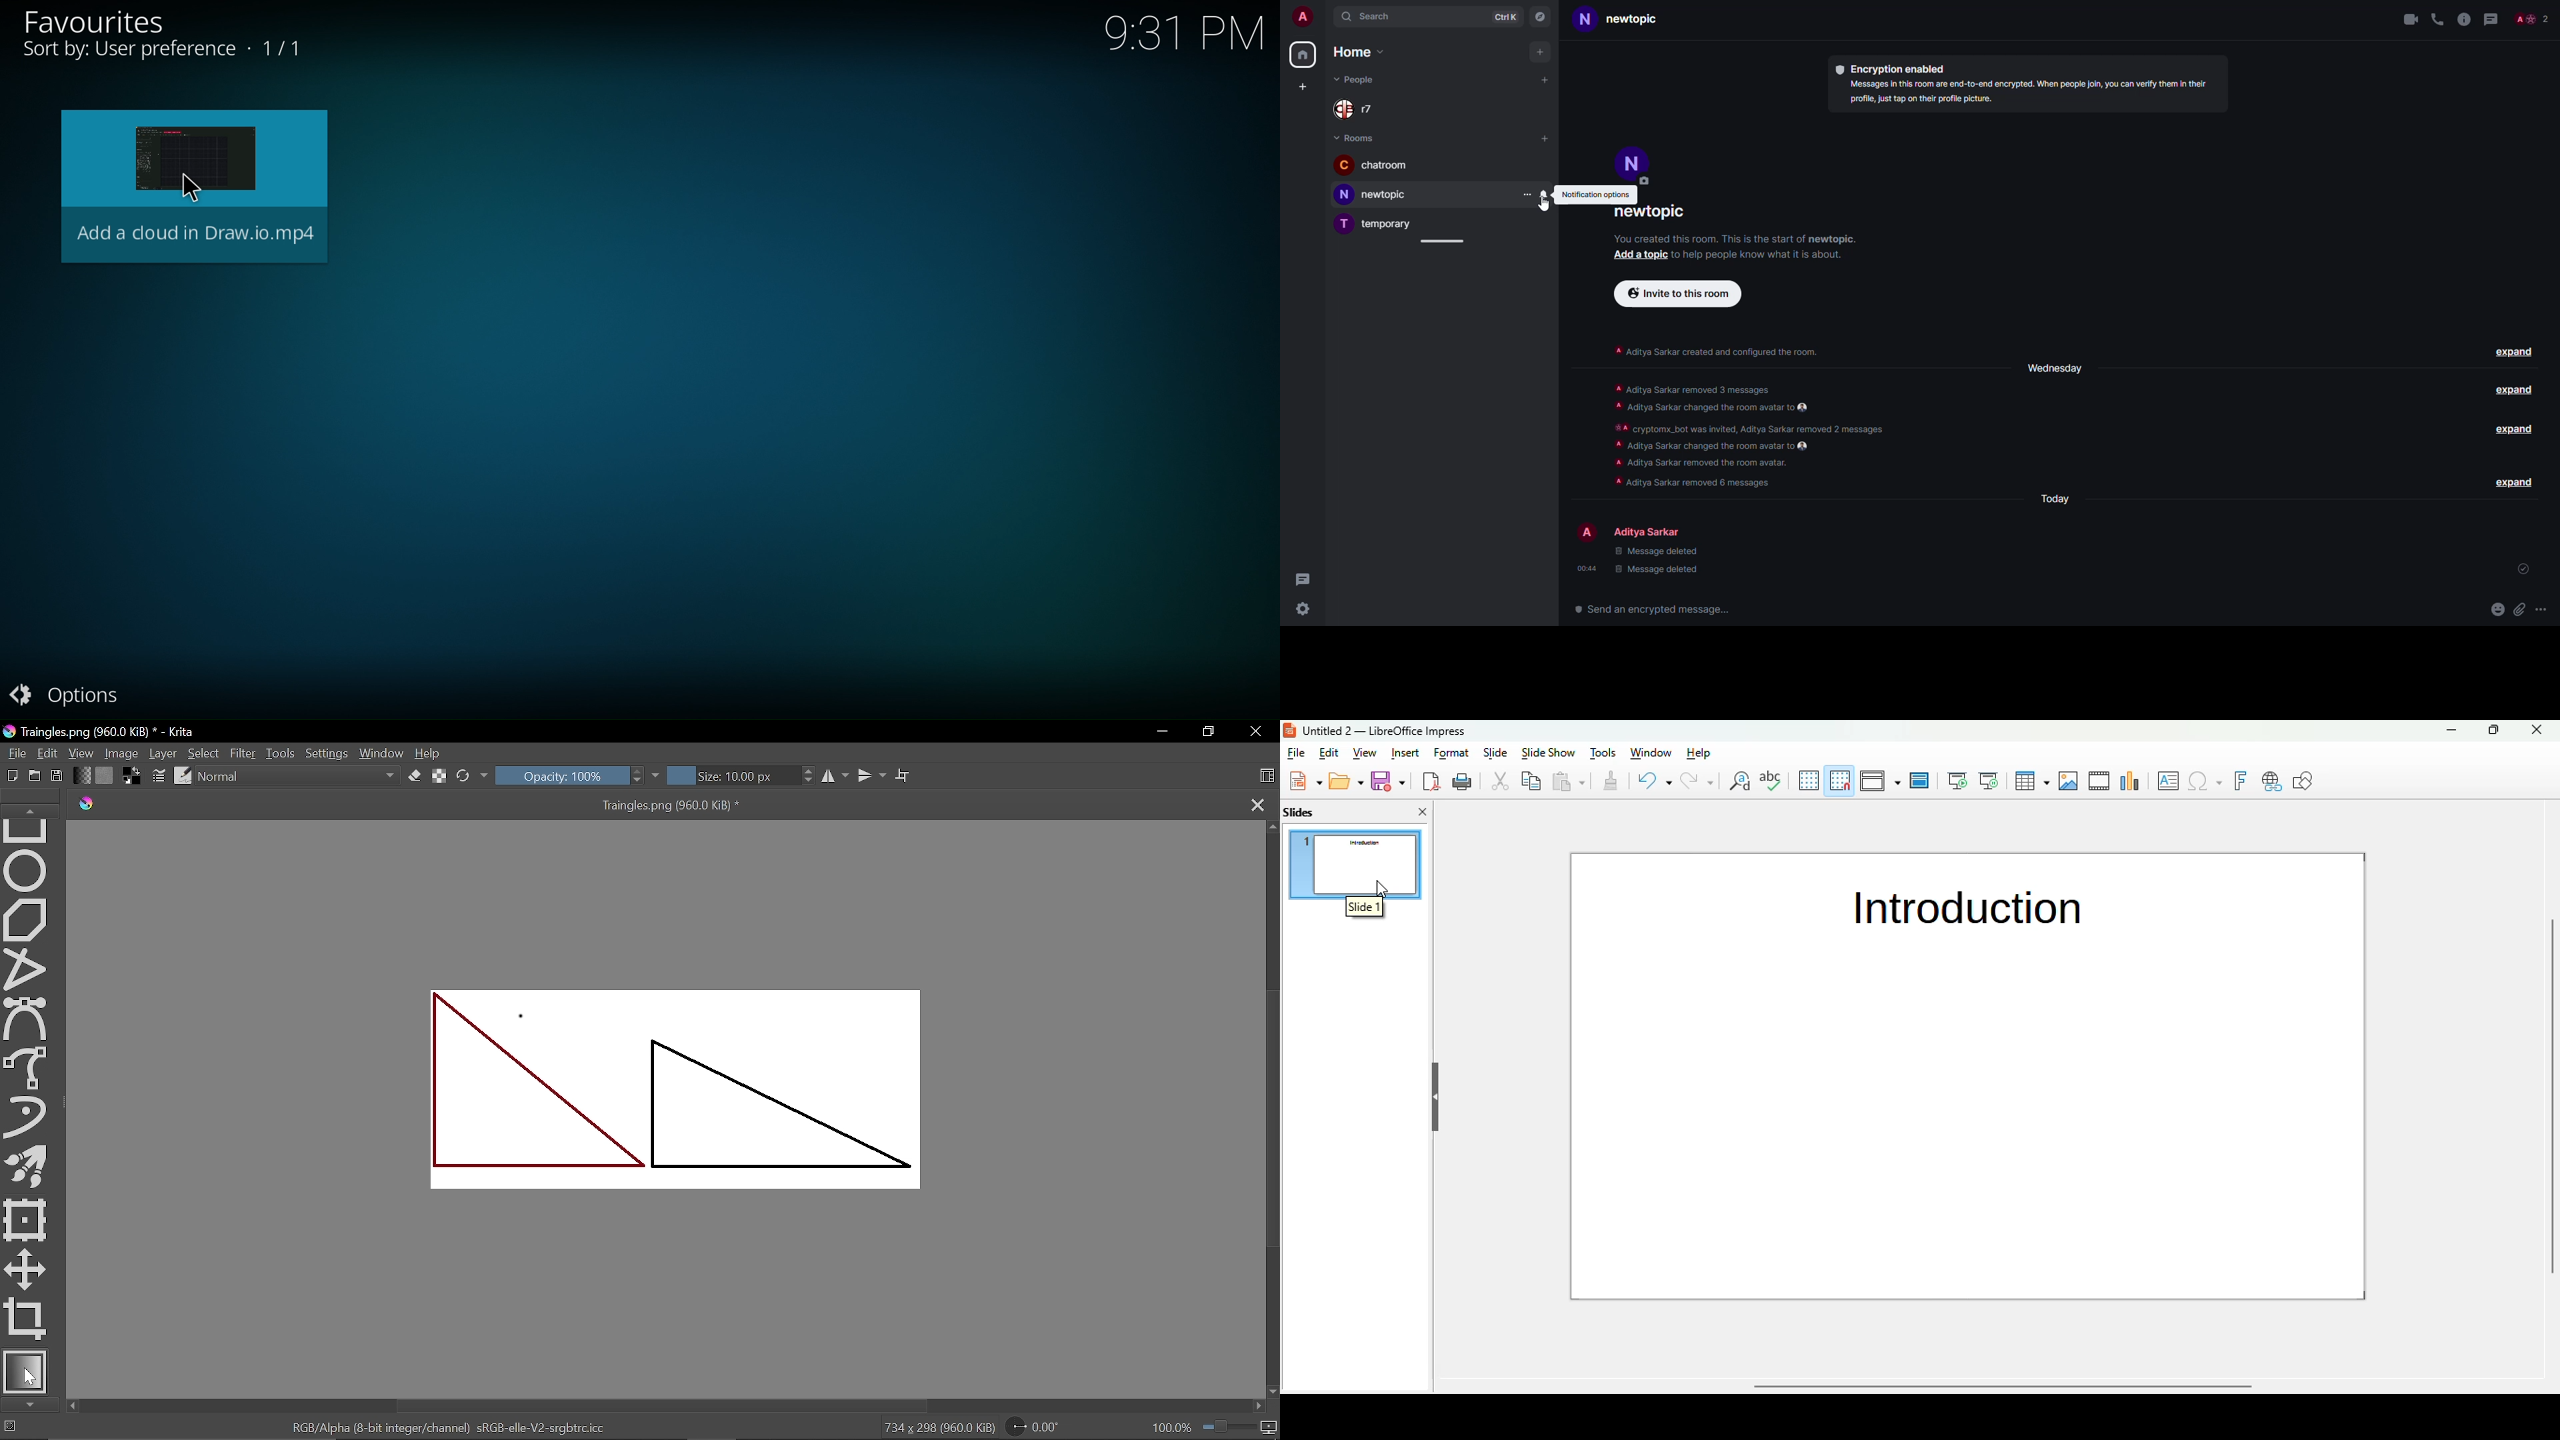  What do you see at coordinates (2497, 609) in the screenshot?
I see `emoji` at bounding box center [2497, 609].